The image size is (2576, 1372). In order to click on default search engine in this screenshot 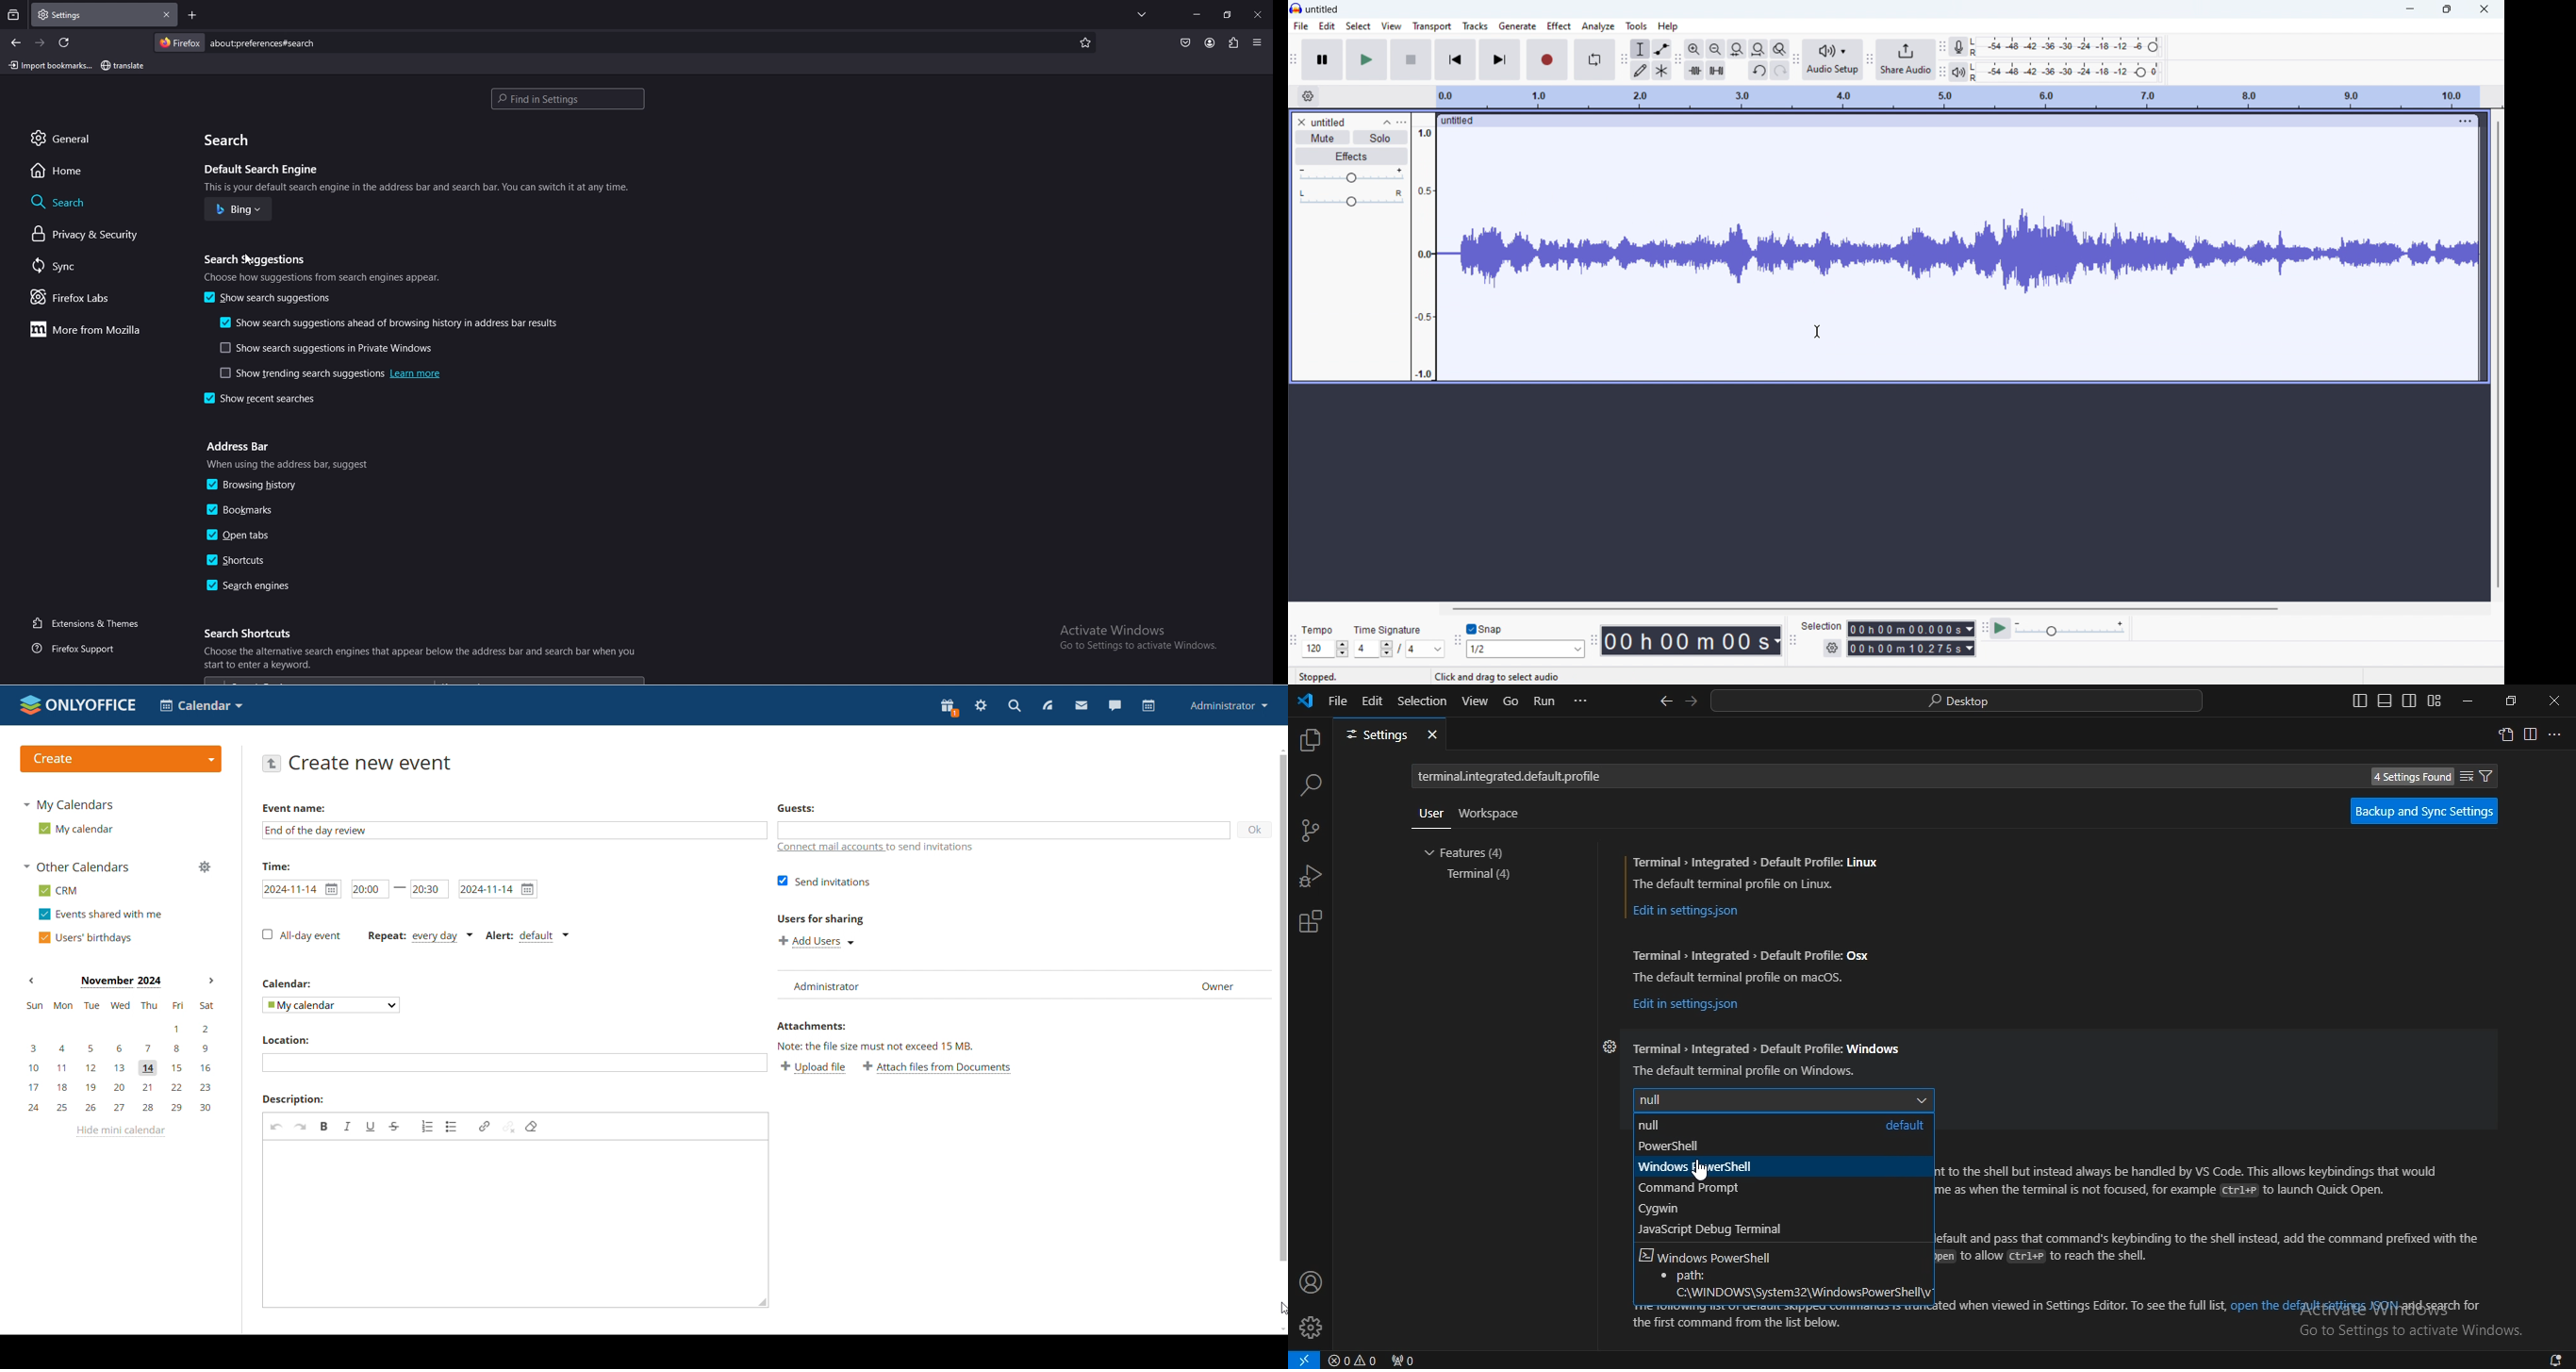, I will do `click(265, 170)`.